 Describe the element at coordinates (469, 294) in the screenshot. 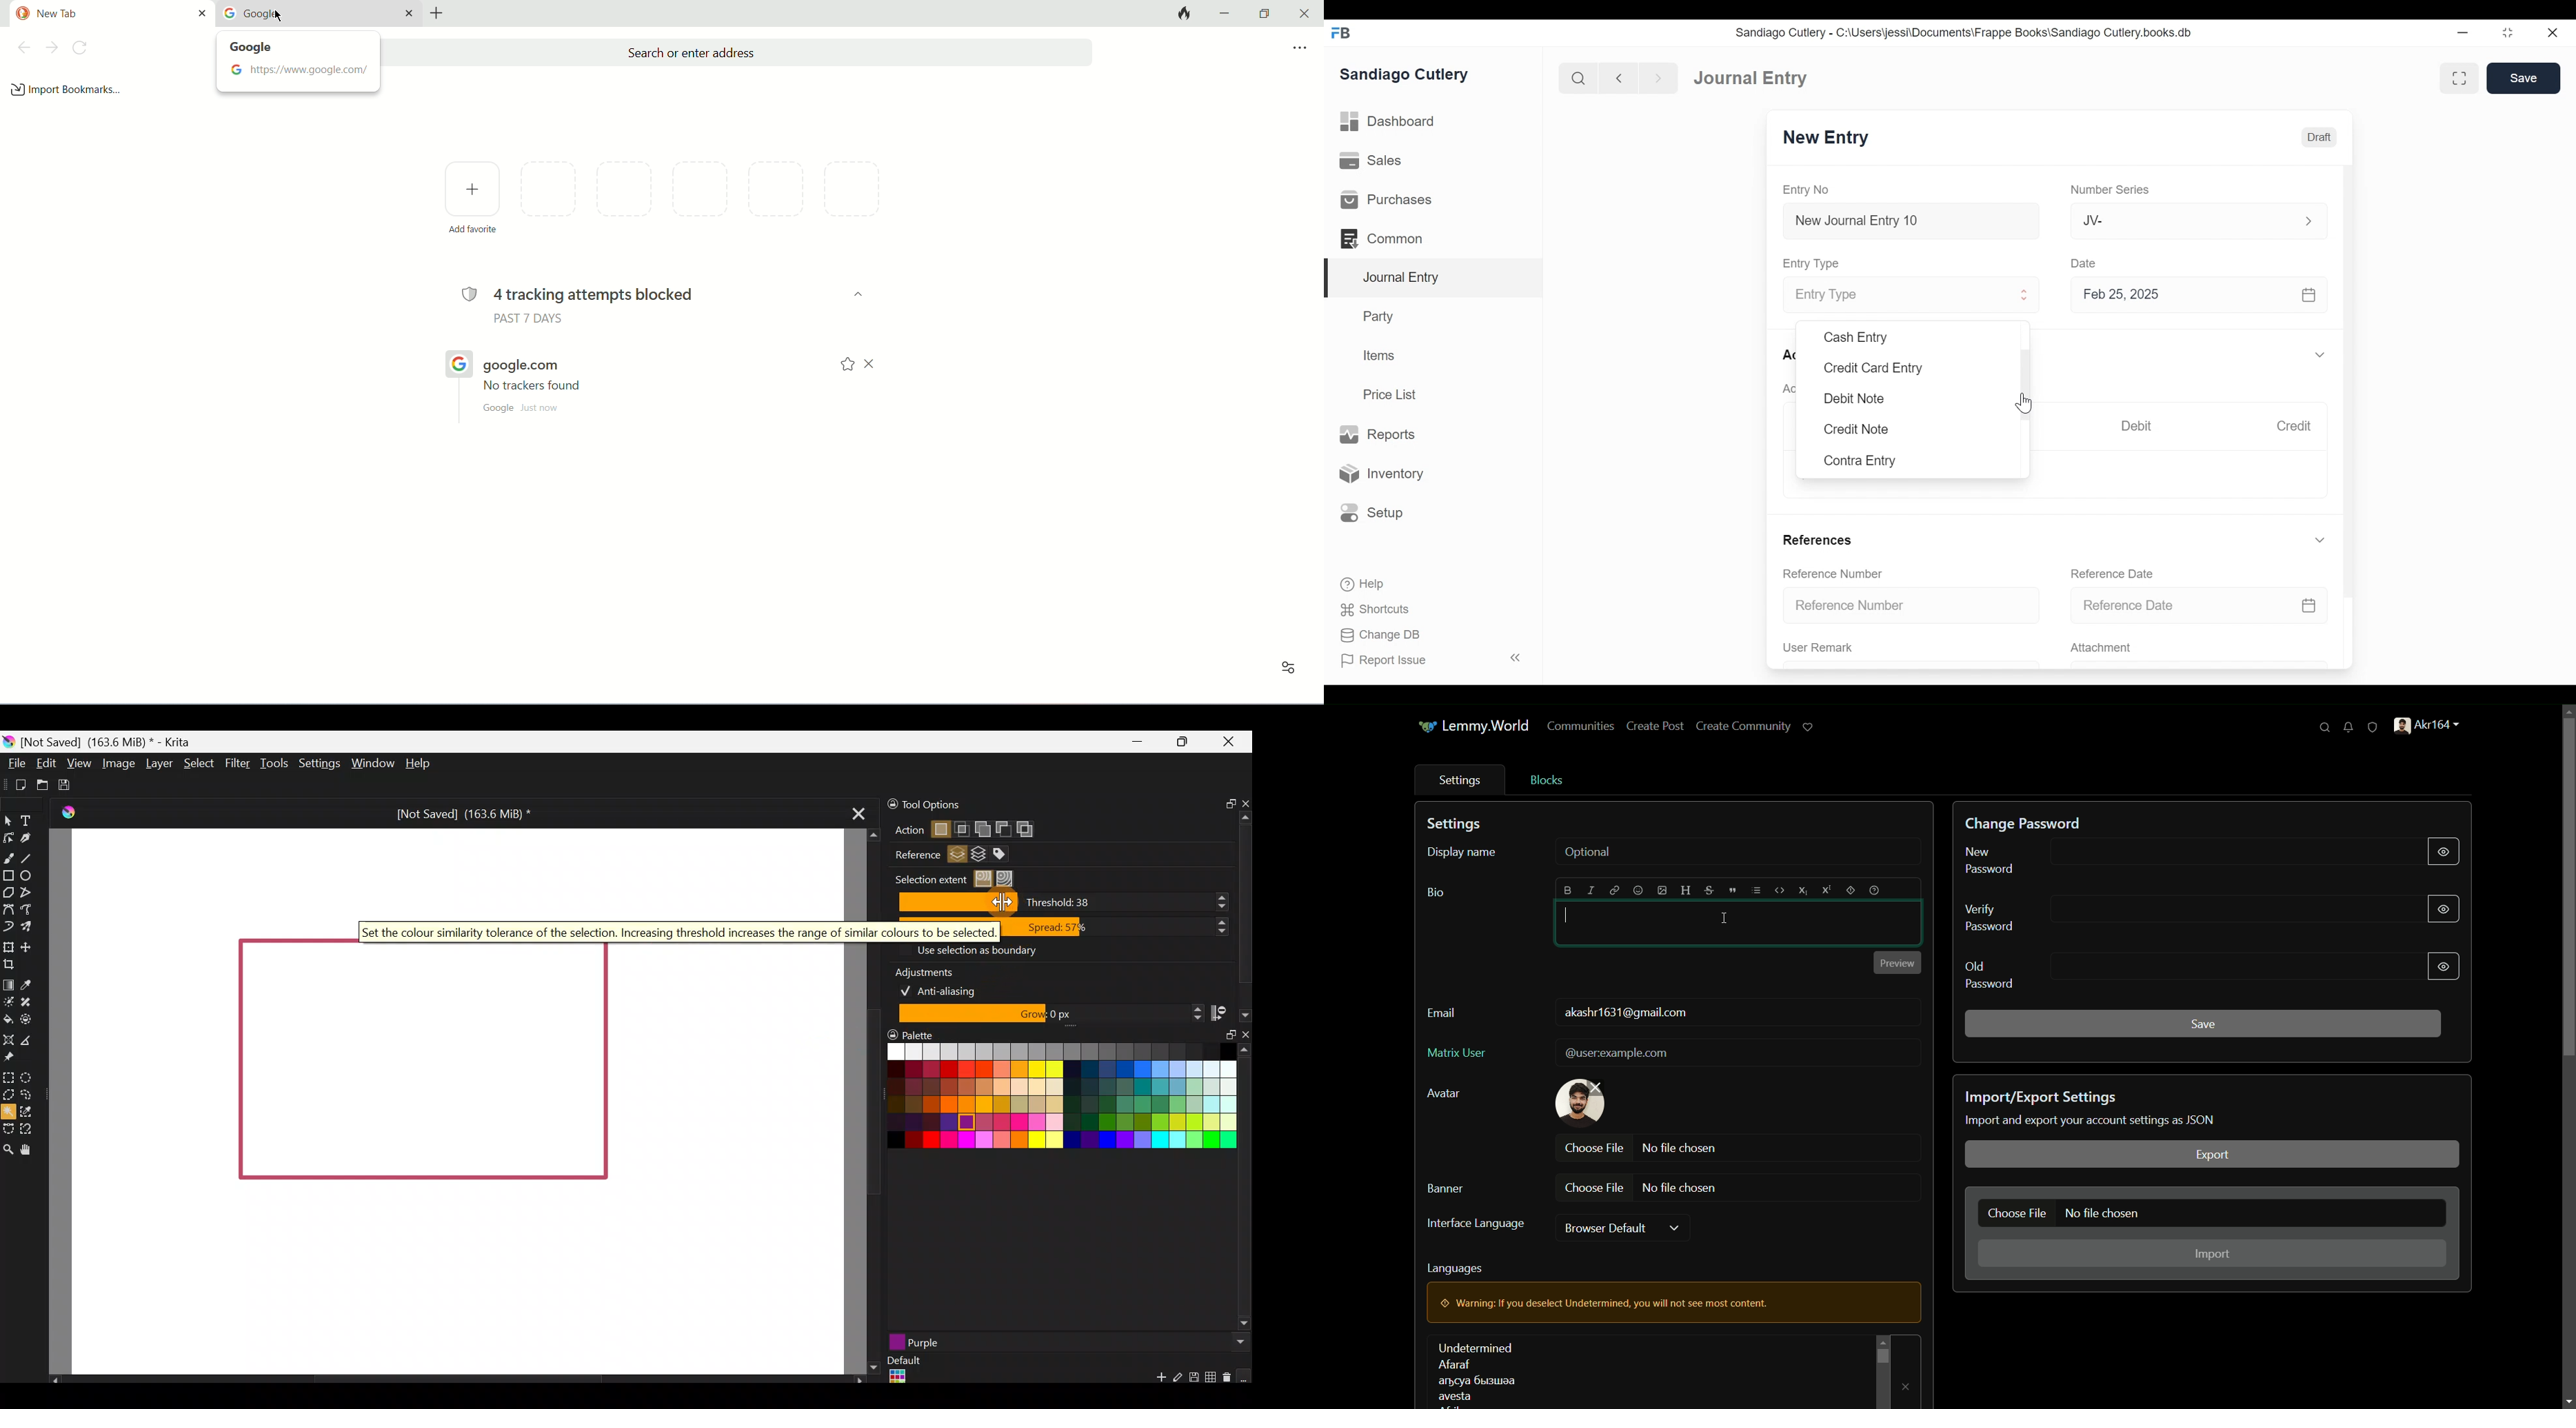

I see `tracking logo` at that location.